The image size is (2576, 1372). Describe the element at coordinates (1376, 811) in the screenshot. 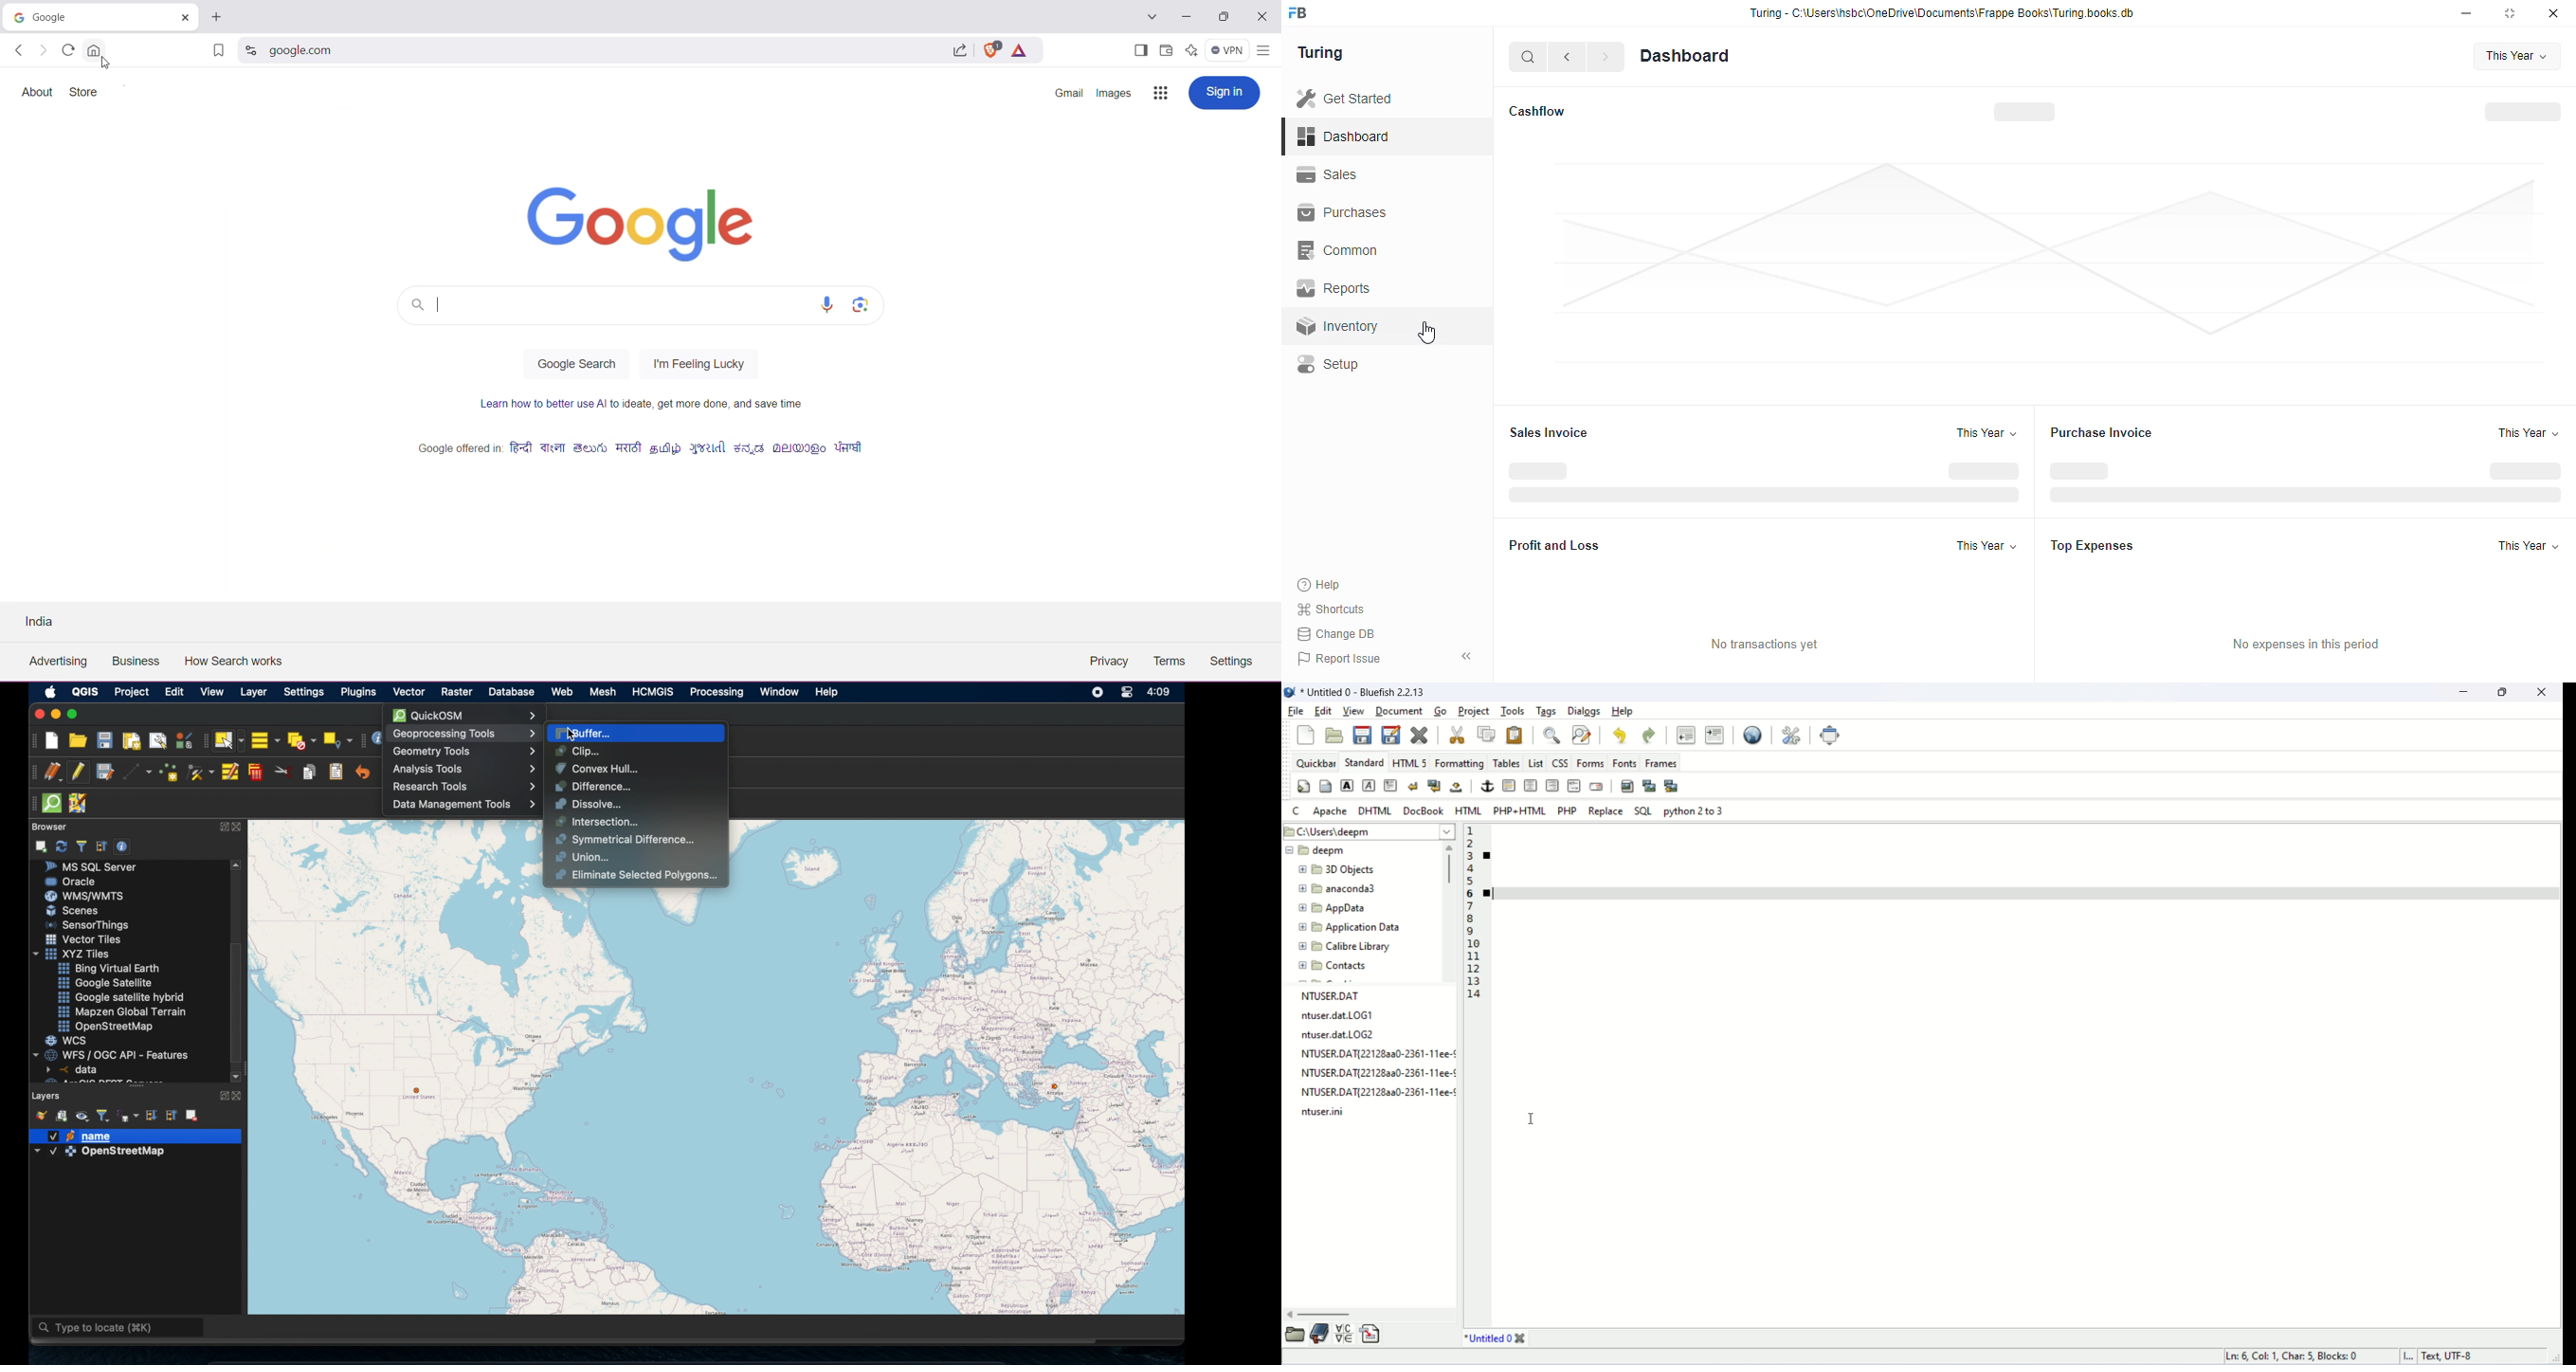

I see `DHTML` at that location.